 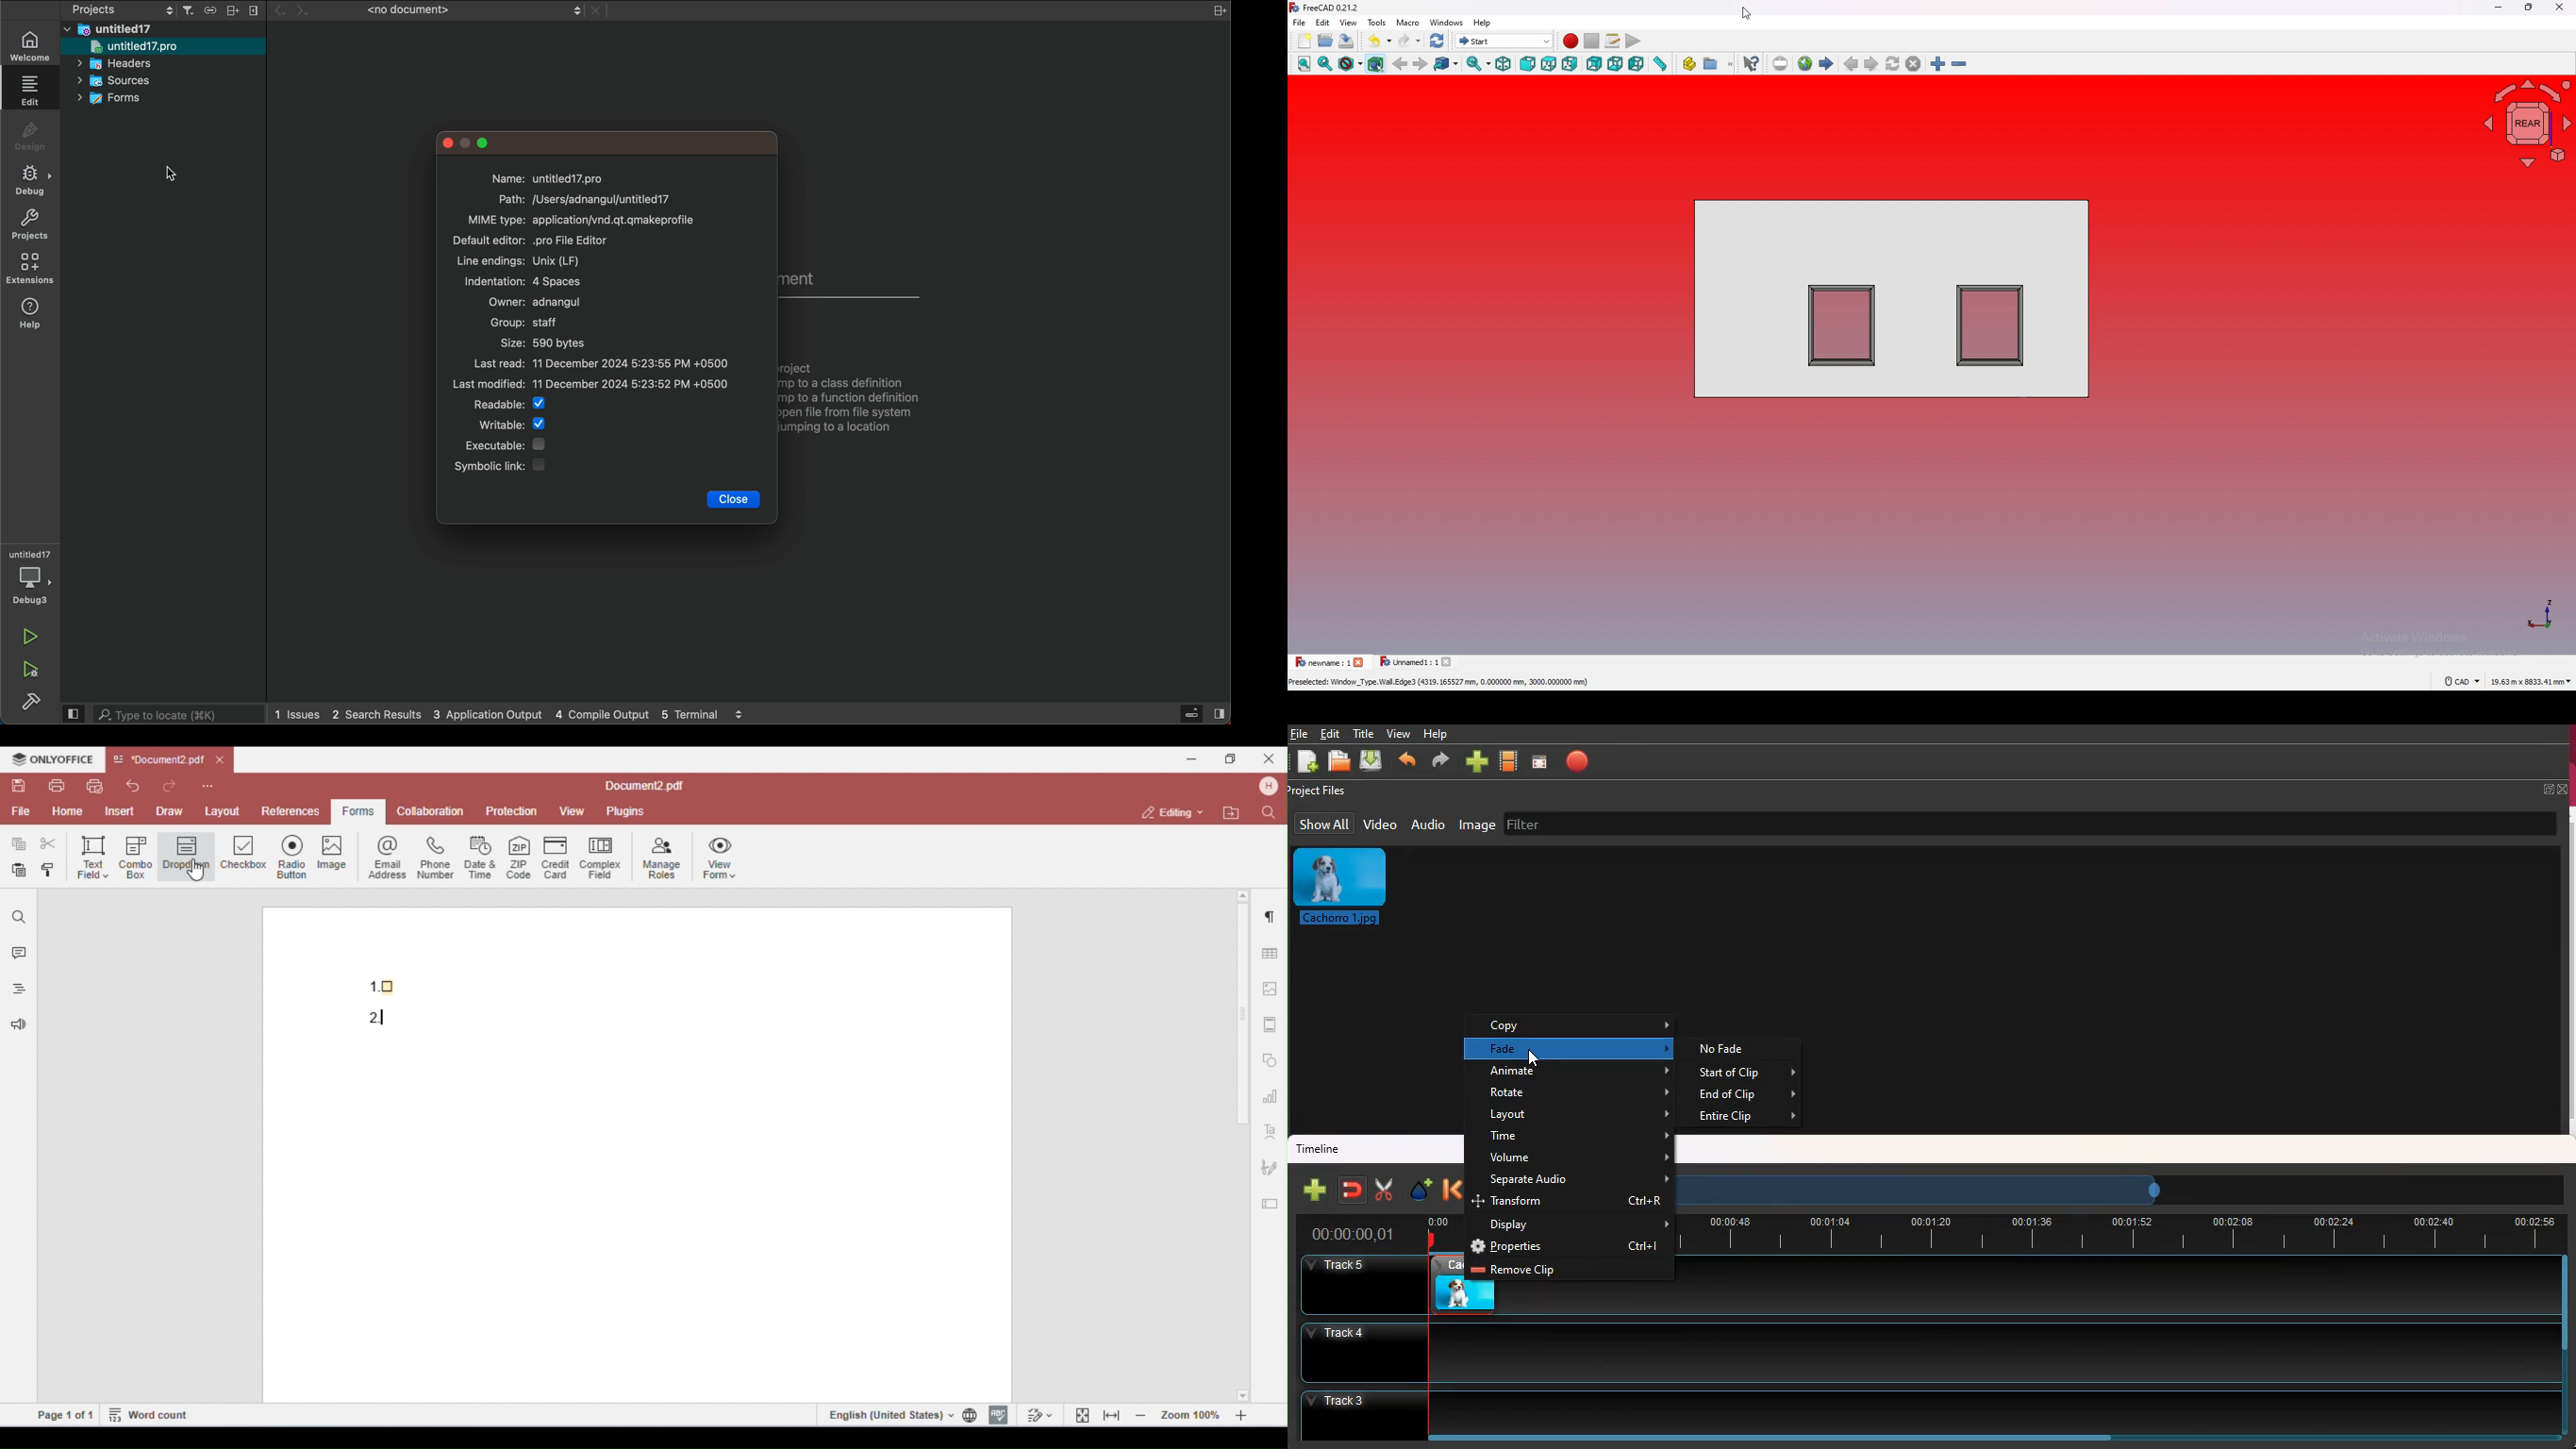 What do you see at coordinates (1571, 42) in the screenshot?
I see `record macro` at bounding box center [1571, 42].